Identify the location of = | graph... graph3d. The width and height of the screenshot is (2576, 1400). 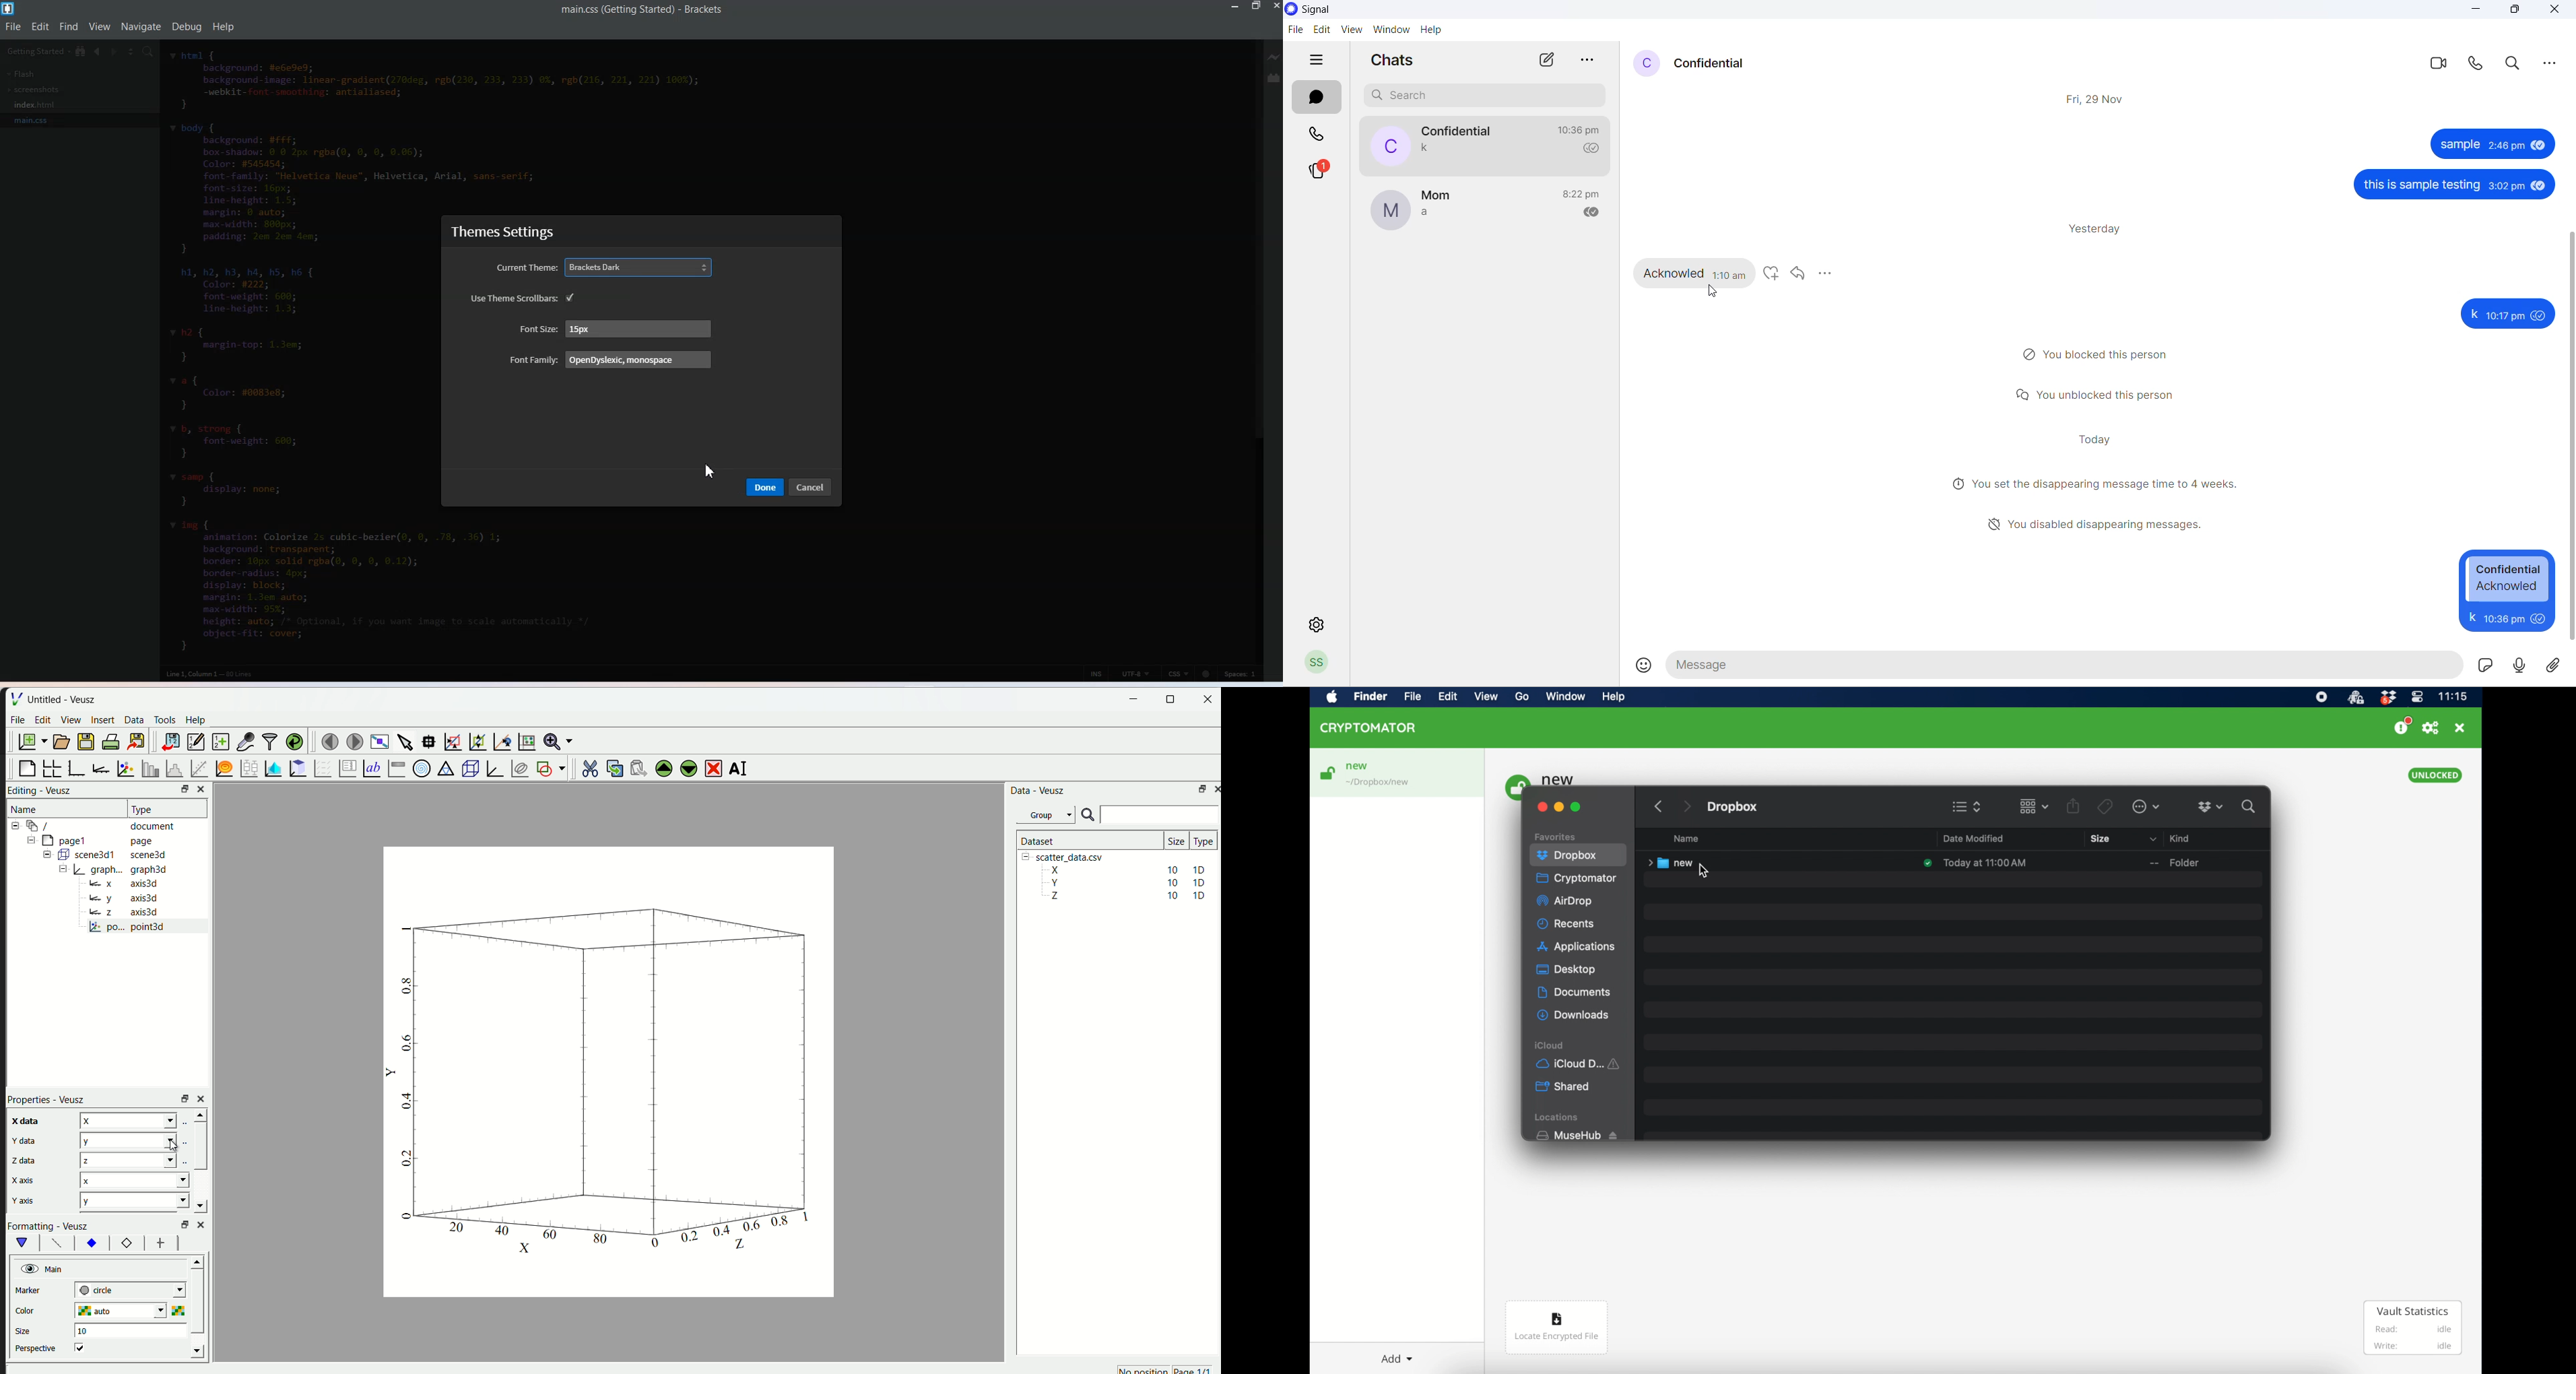
(119, 871).